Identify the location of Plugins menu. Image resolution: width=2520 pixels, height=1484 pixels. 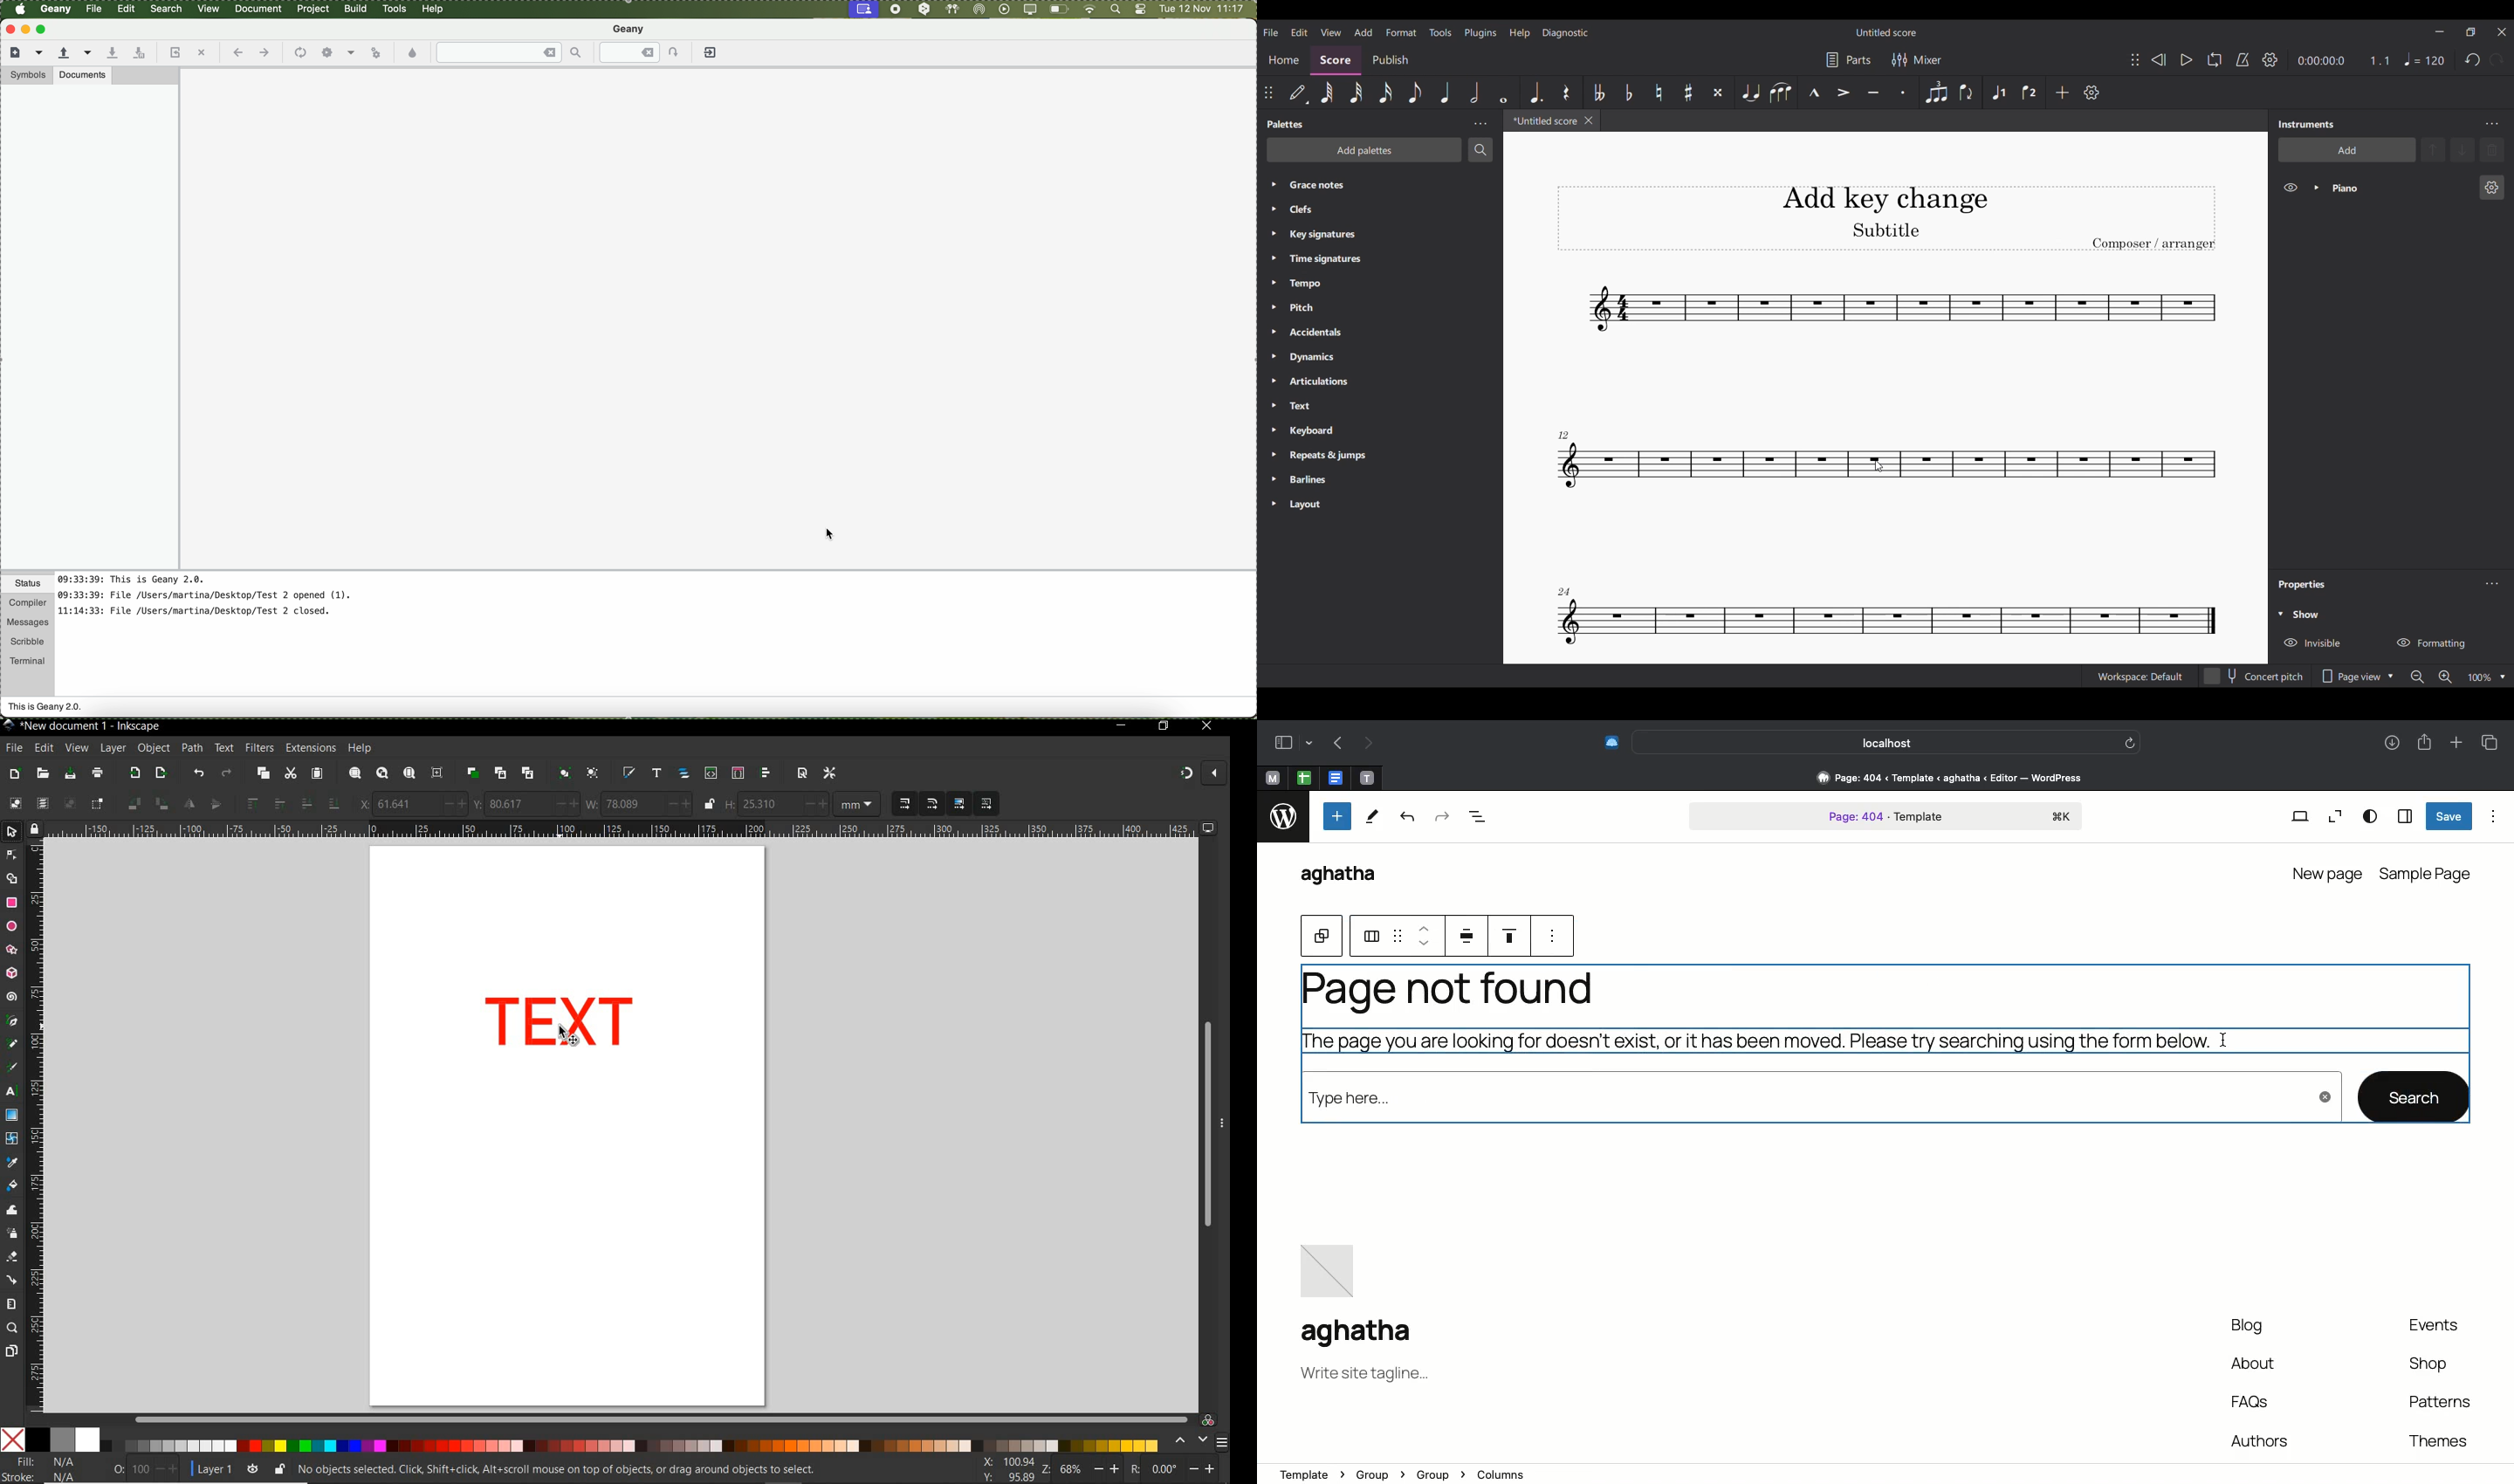
(1480, 32).